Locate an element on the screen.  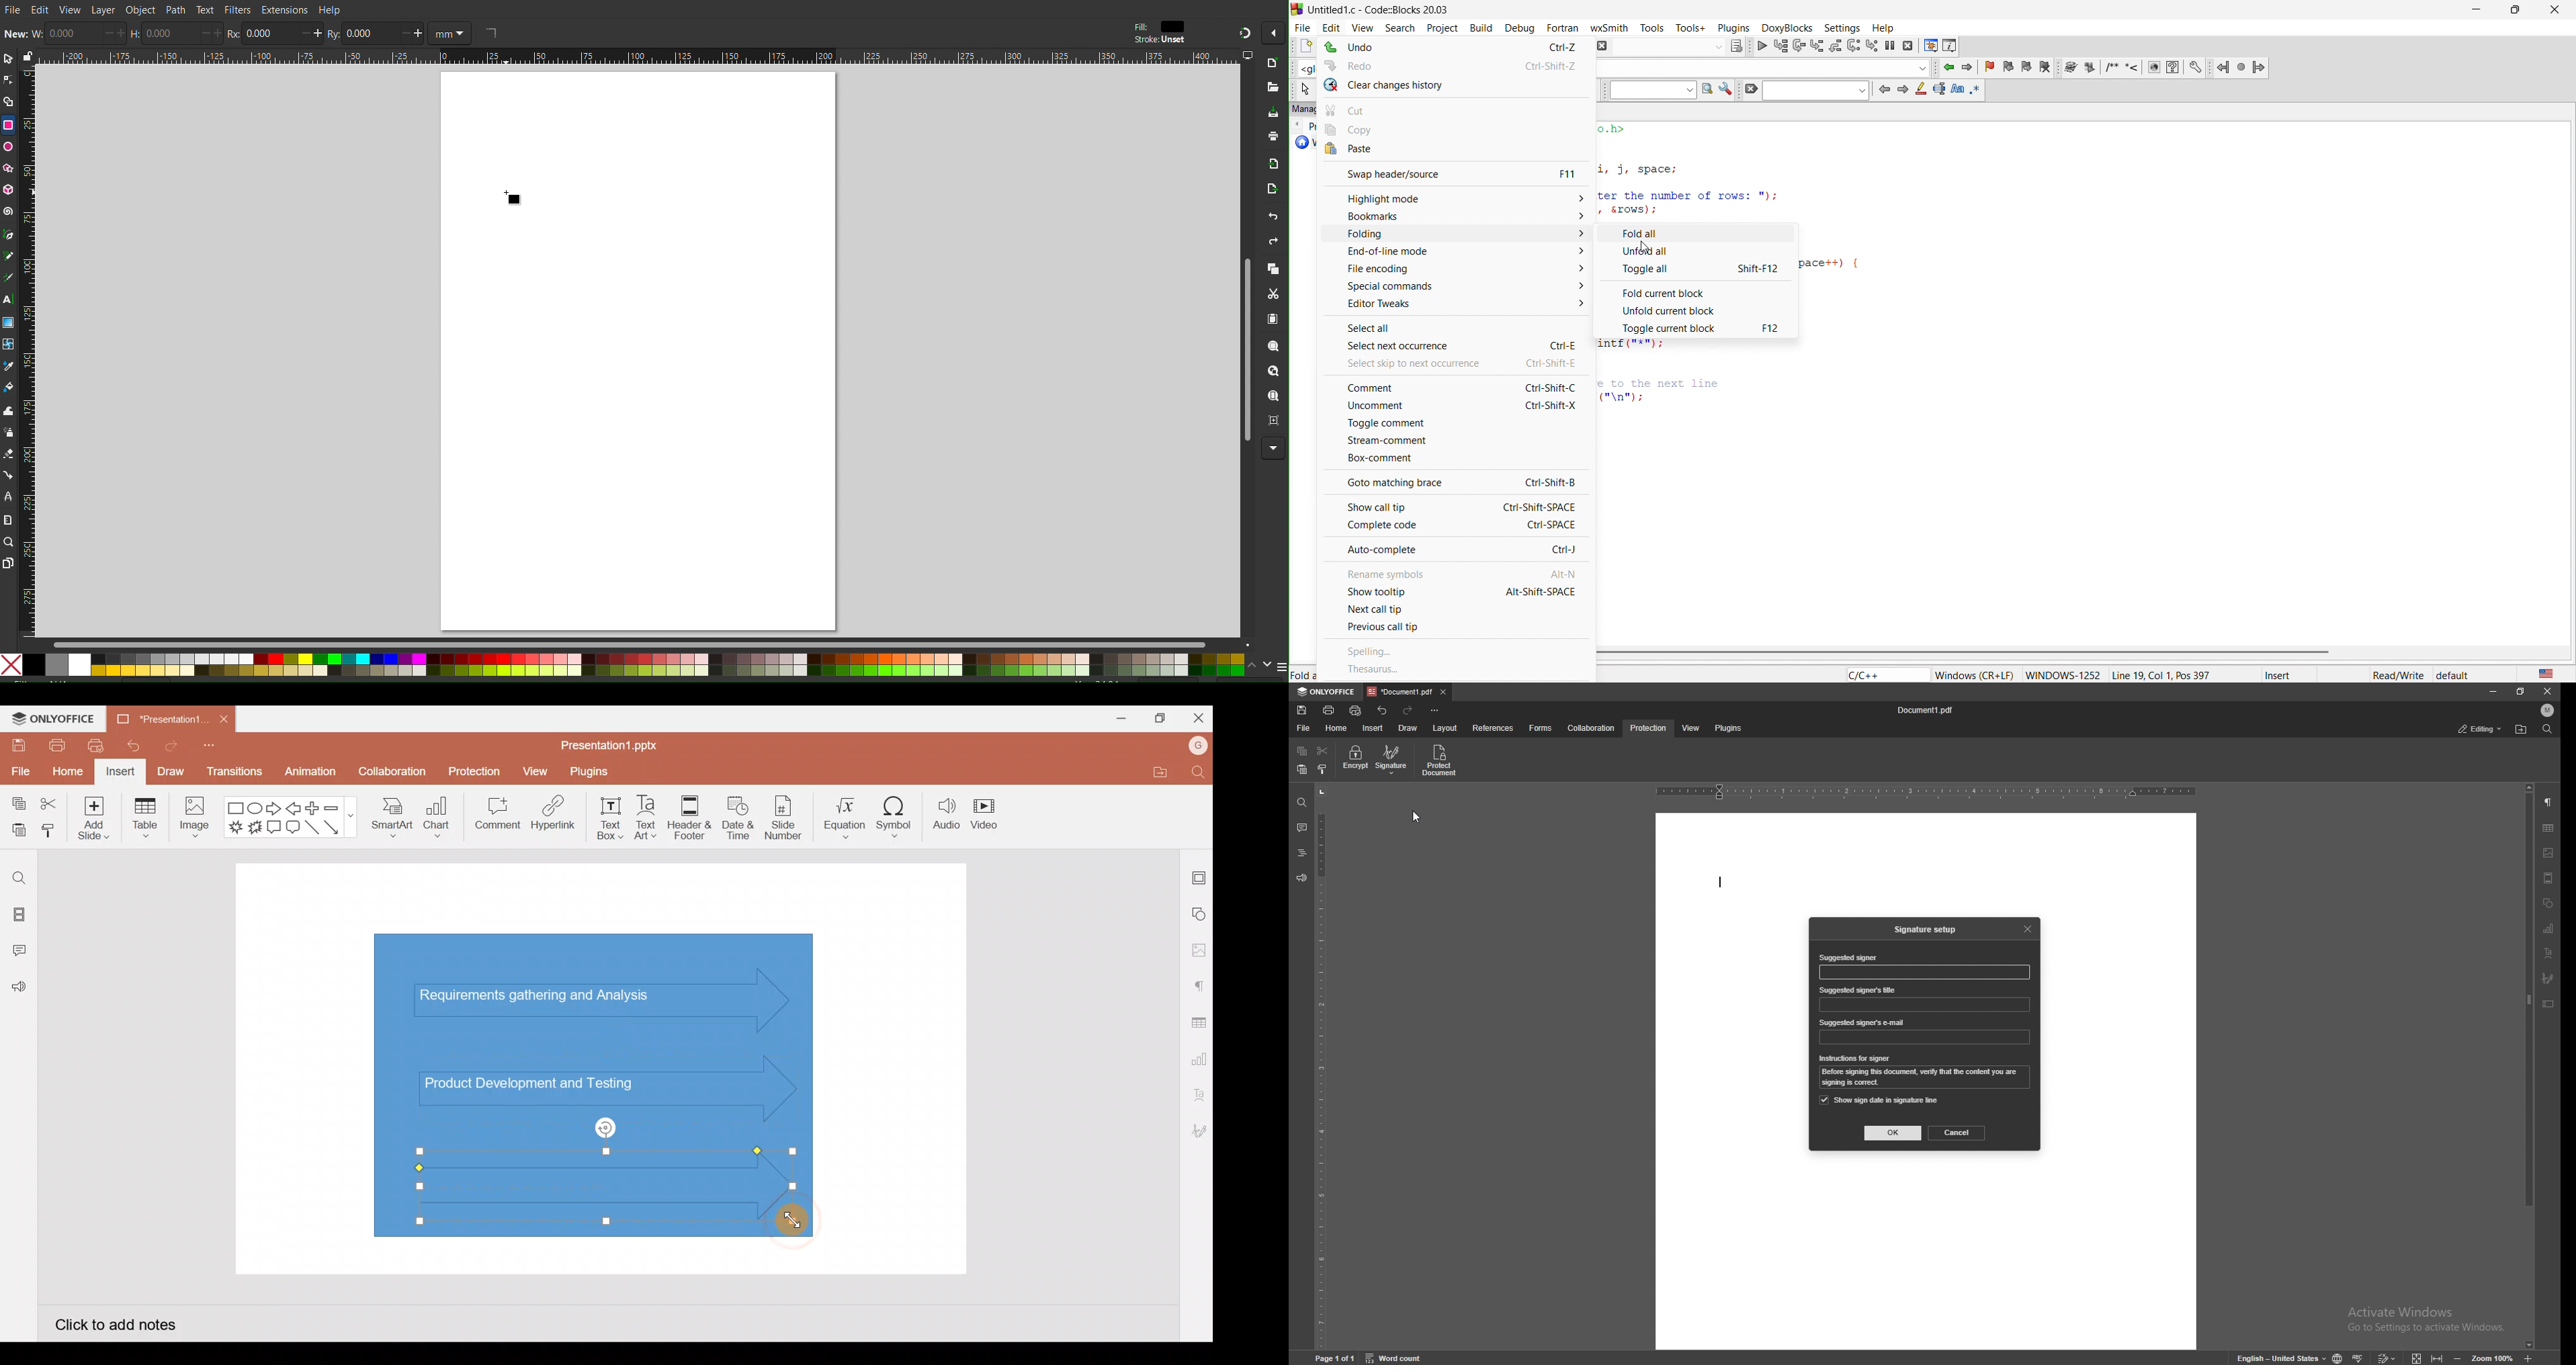
toggle comment is located at coordinates (1452, 424).